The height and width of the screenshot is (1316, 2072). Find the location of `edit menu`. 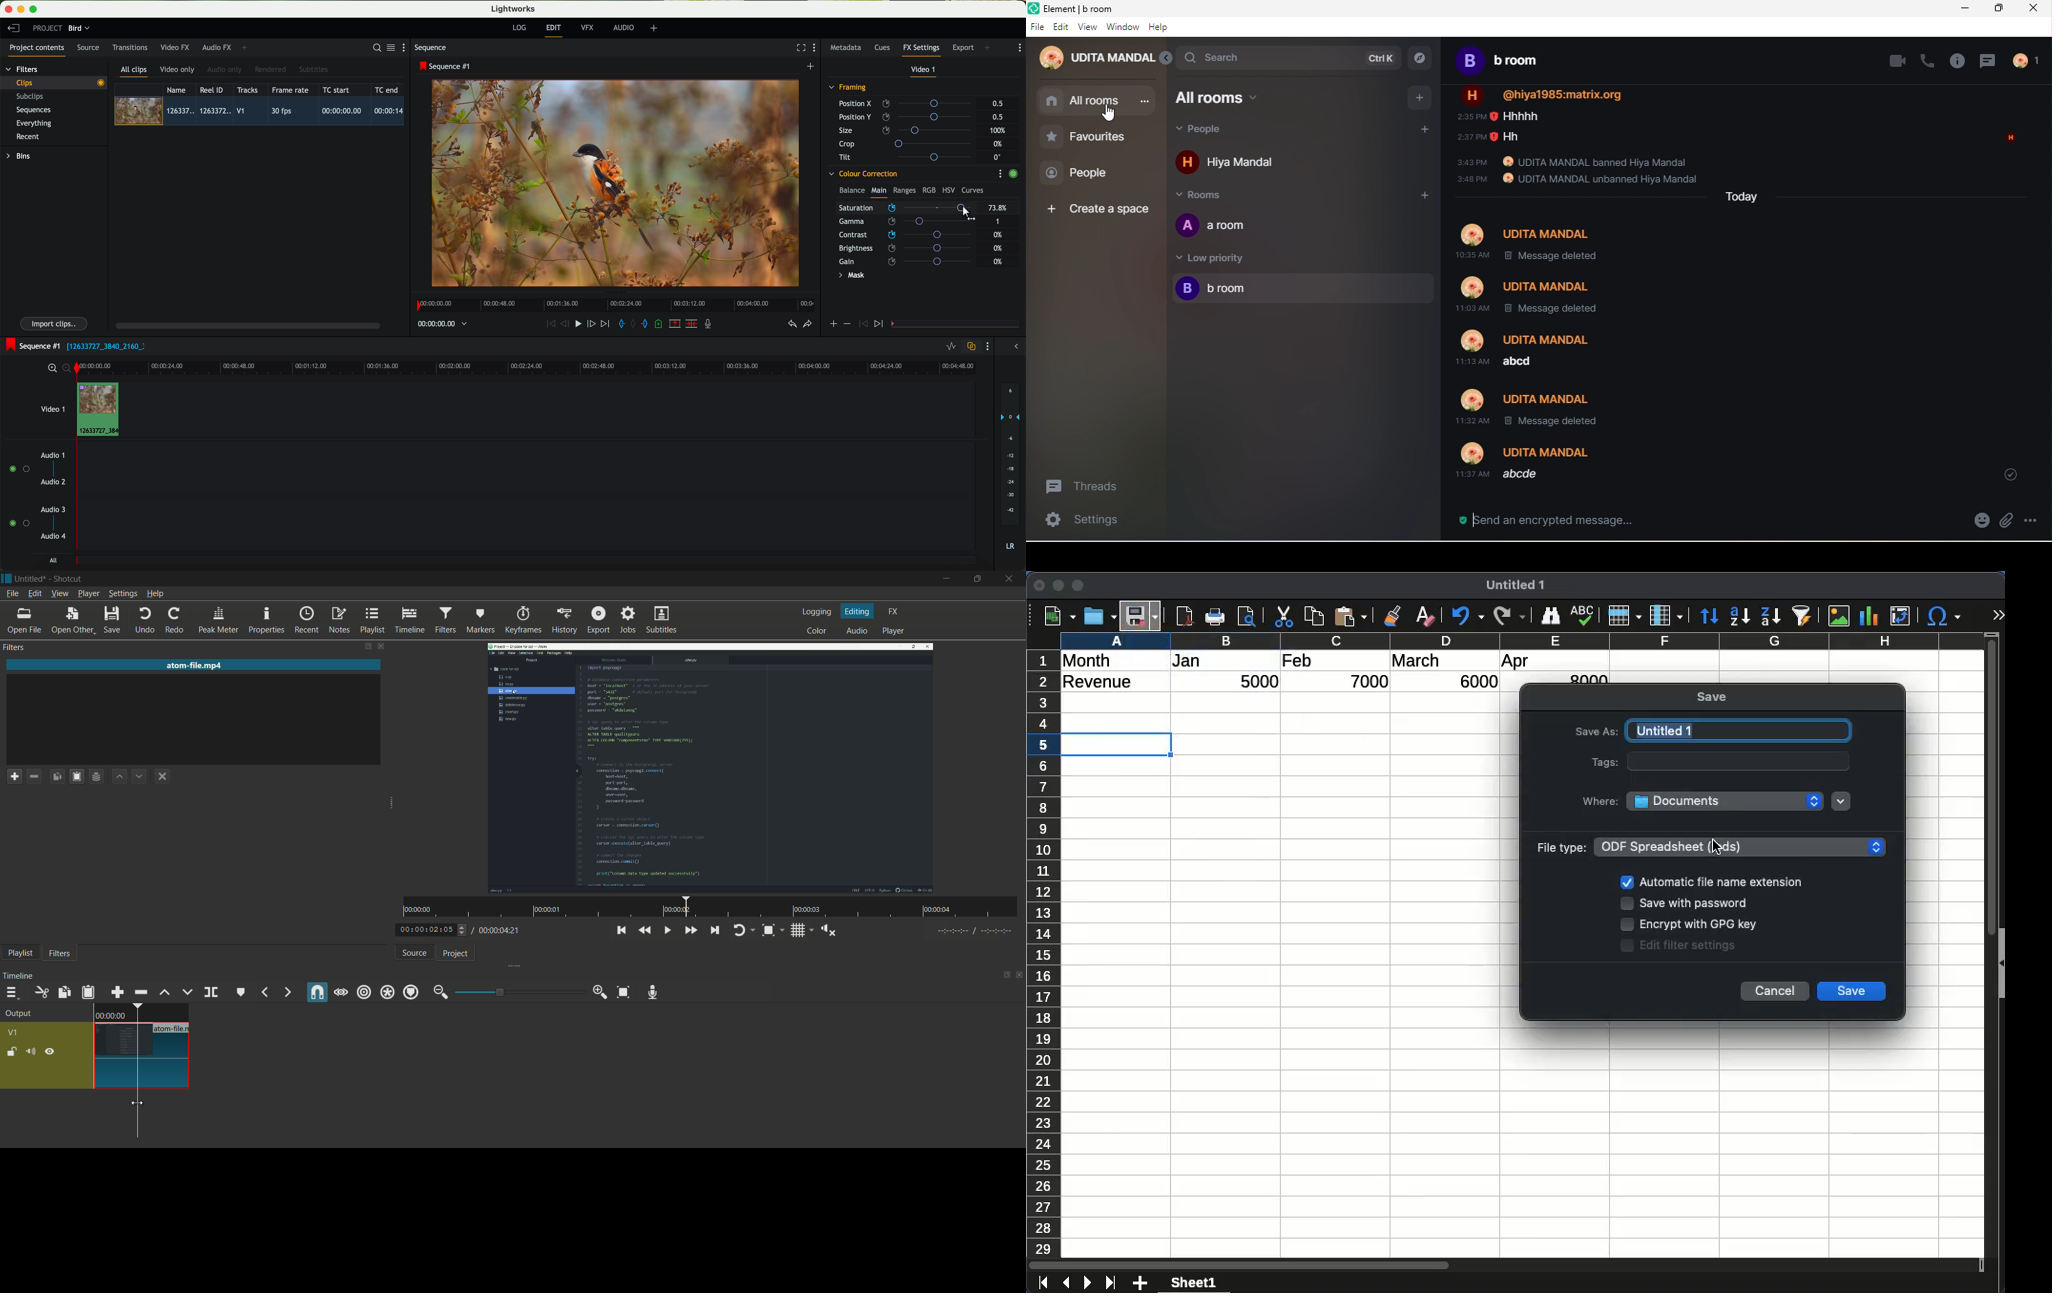

edit menu is located at coordinates (35, 594).